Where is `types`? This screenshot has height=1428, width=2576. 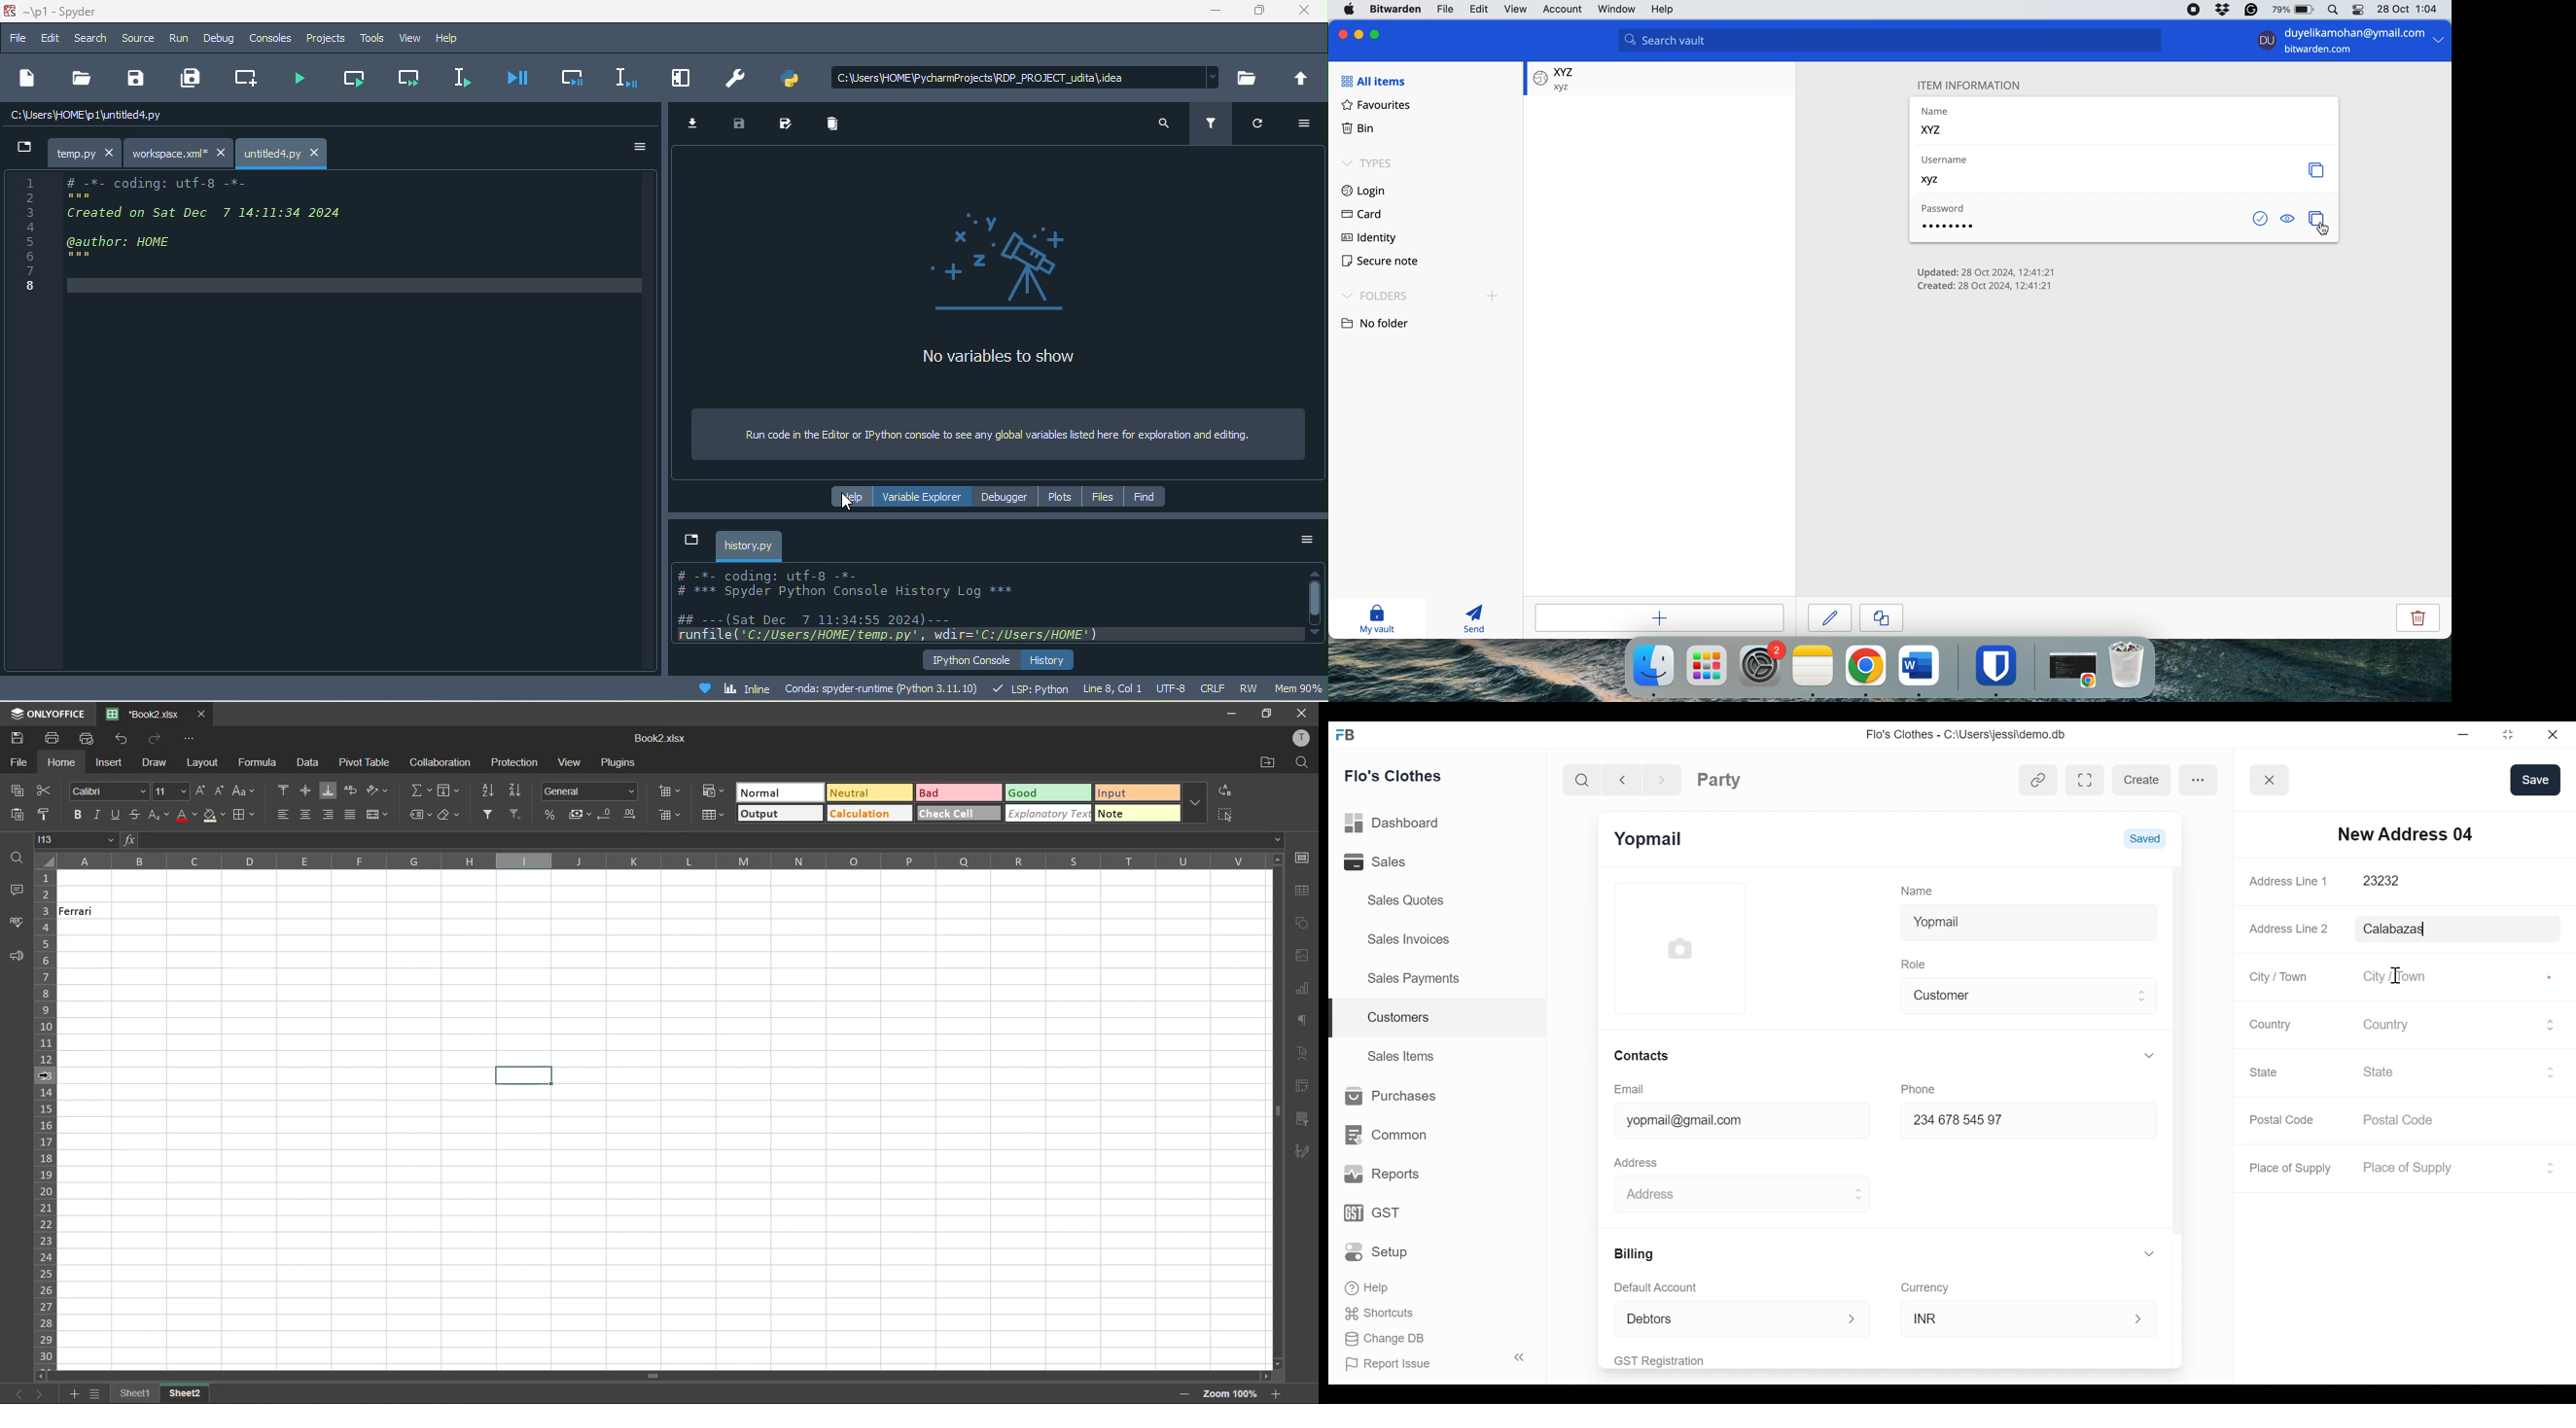
types is located at coordinates (1371, 164).